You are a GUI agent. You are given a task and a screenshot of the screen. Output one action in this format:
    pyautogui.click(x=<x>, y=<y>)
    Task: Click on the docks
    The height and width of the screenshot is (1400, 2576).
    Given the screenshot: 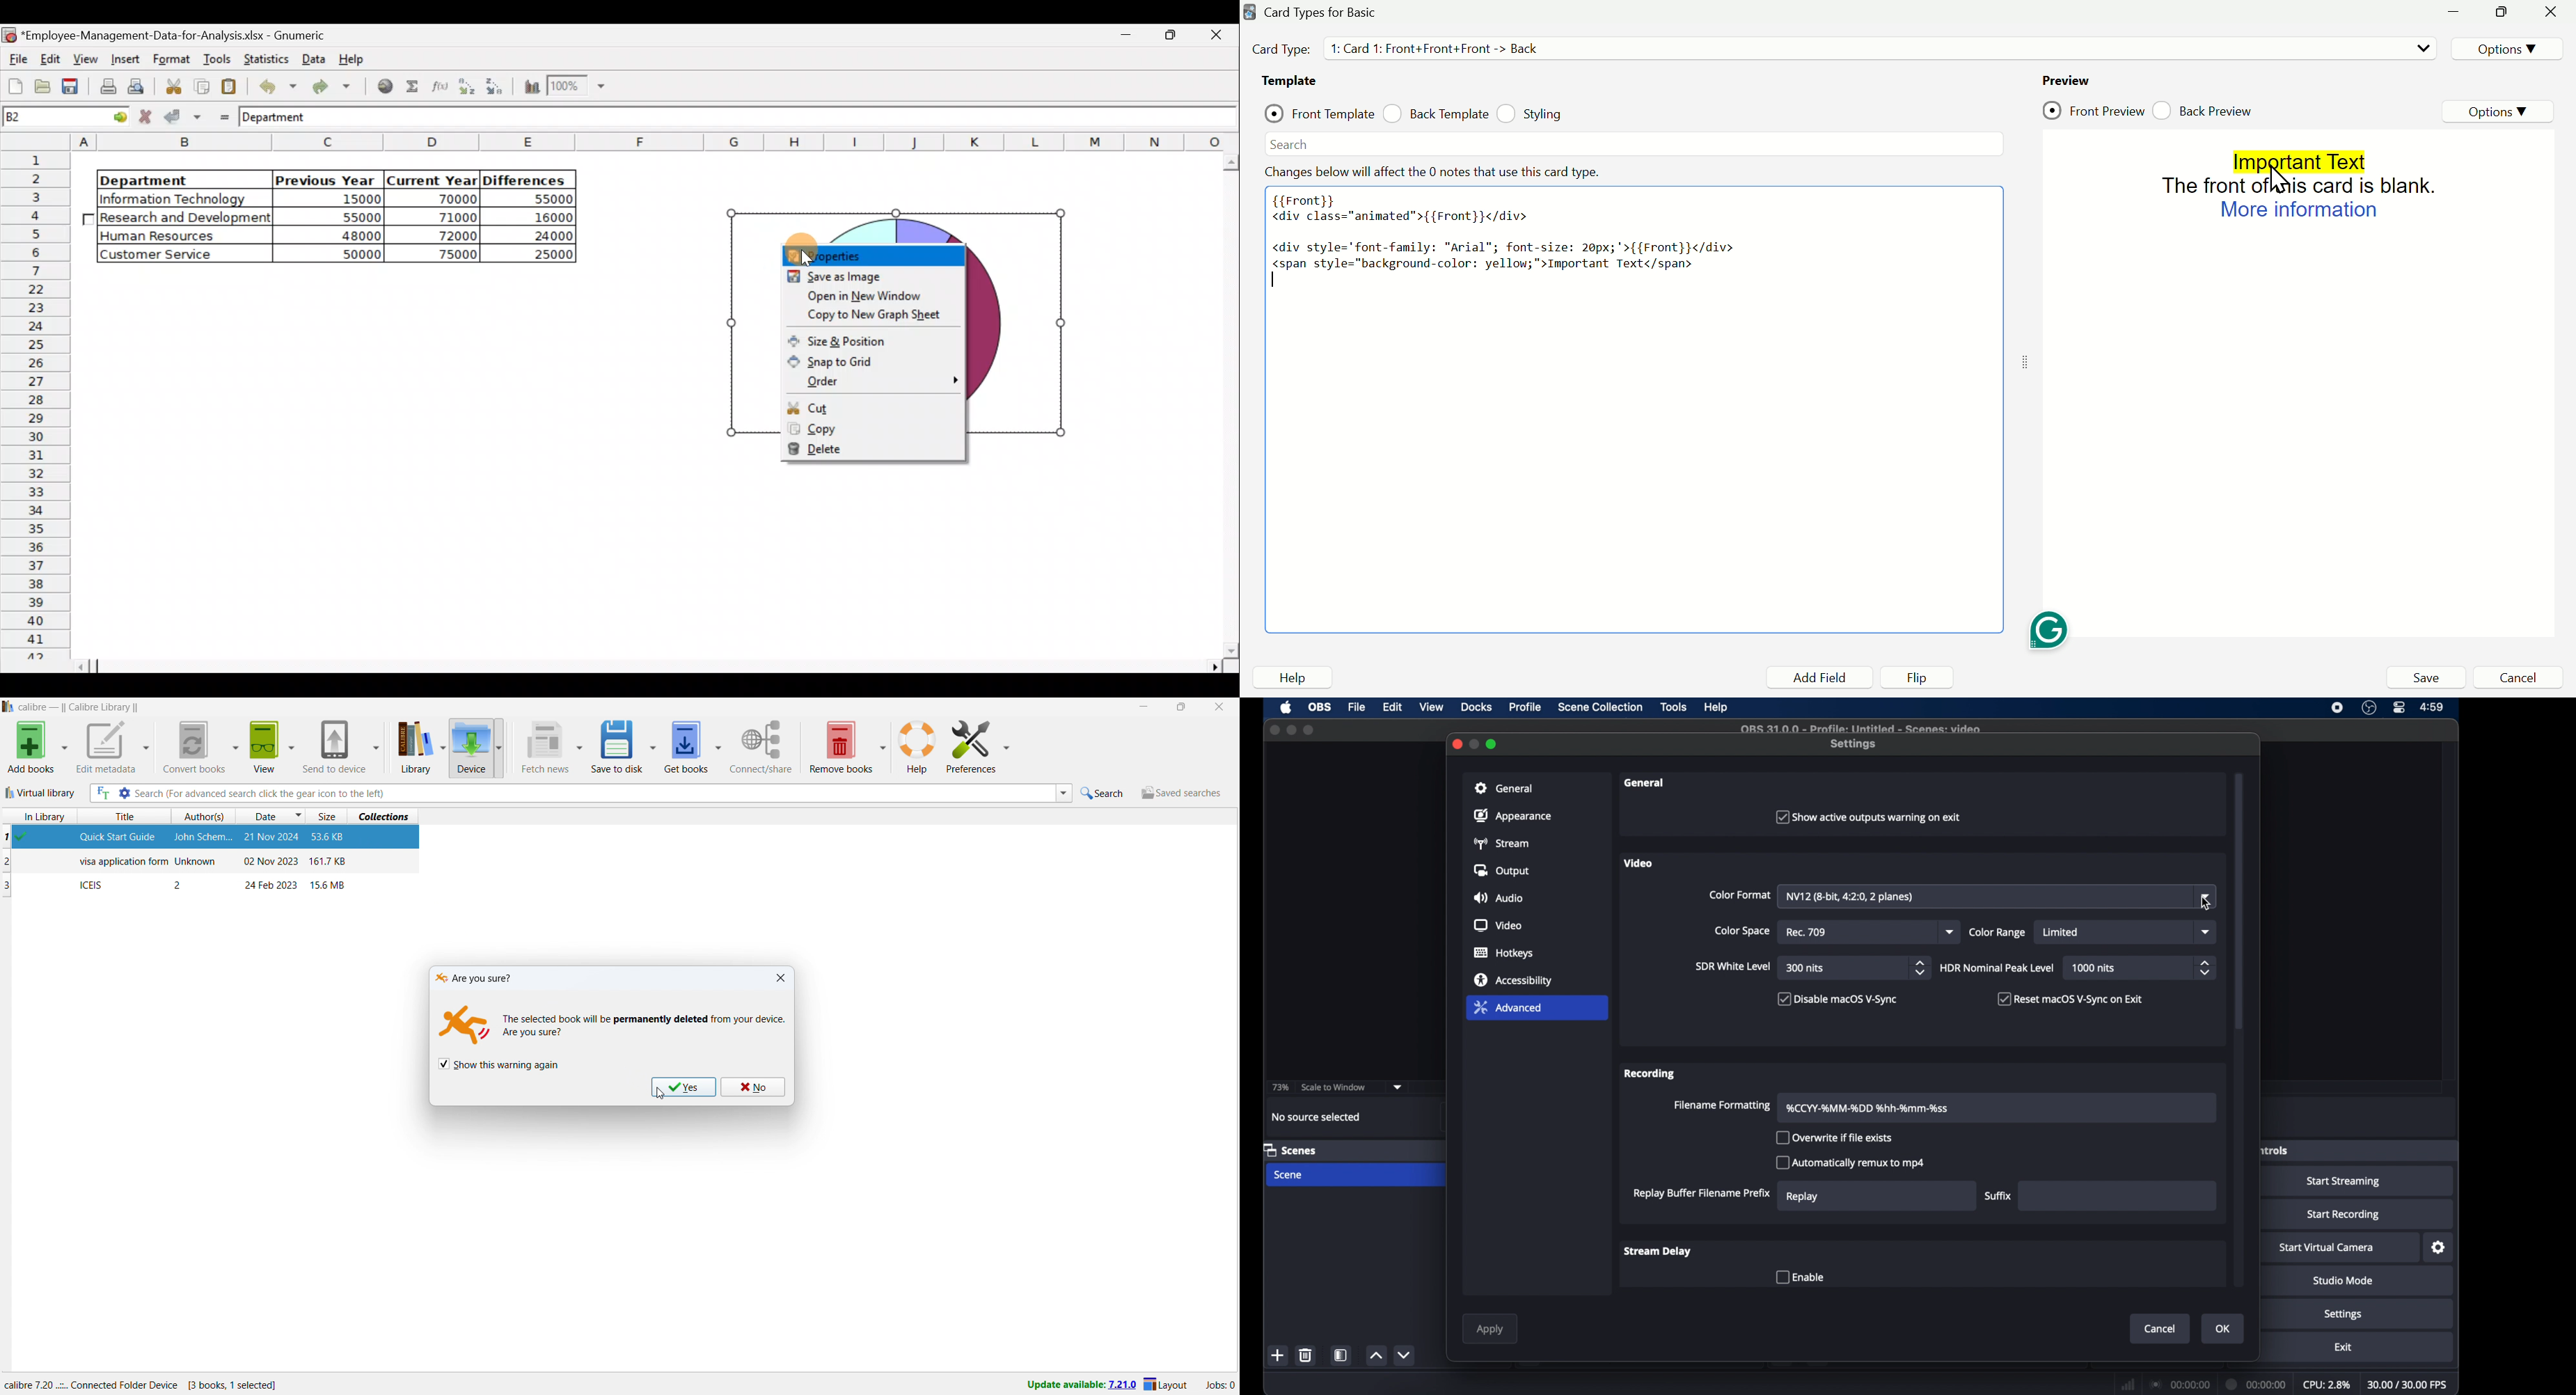 What is the action you would take?
    pyautogui.click(x=1476, y=707)
    